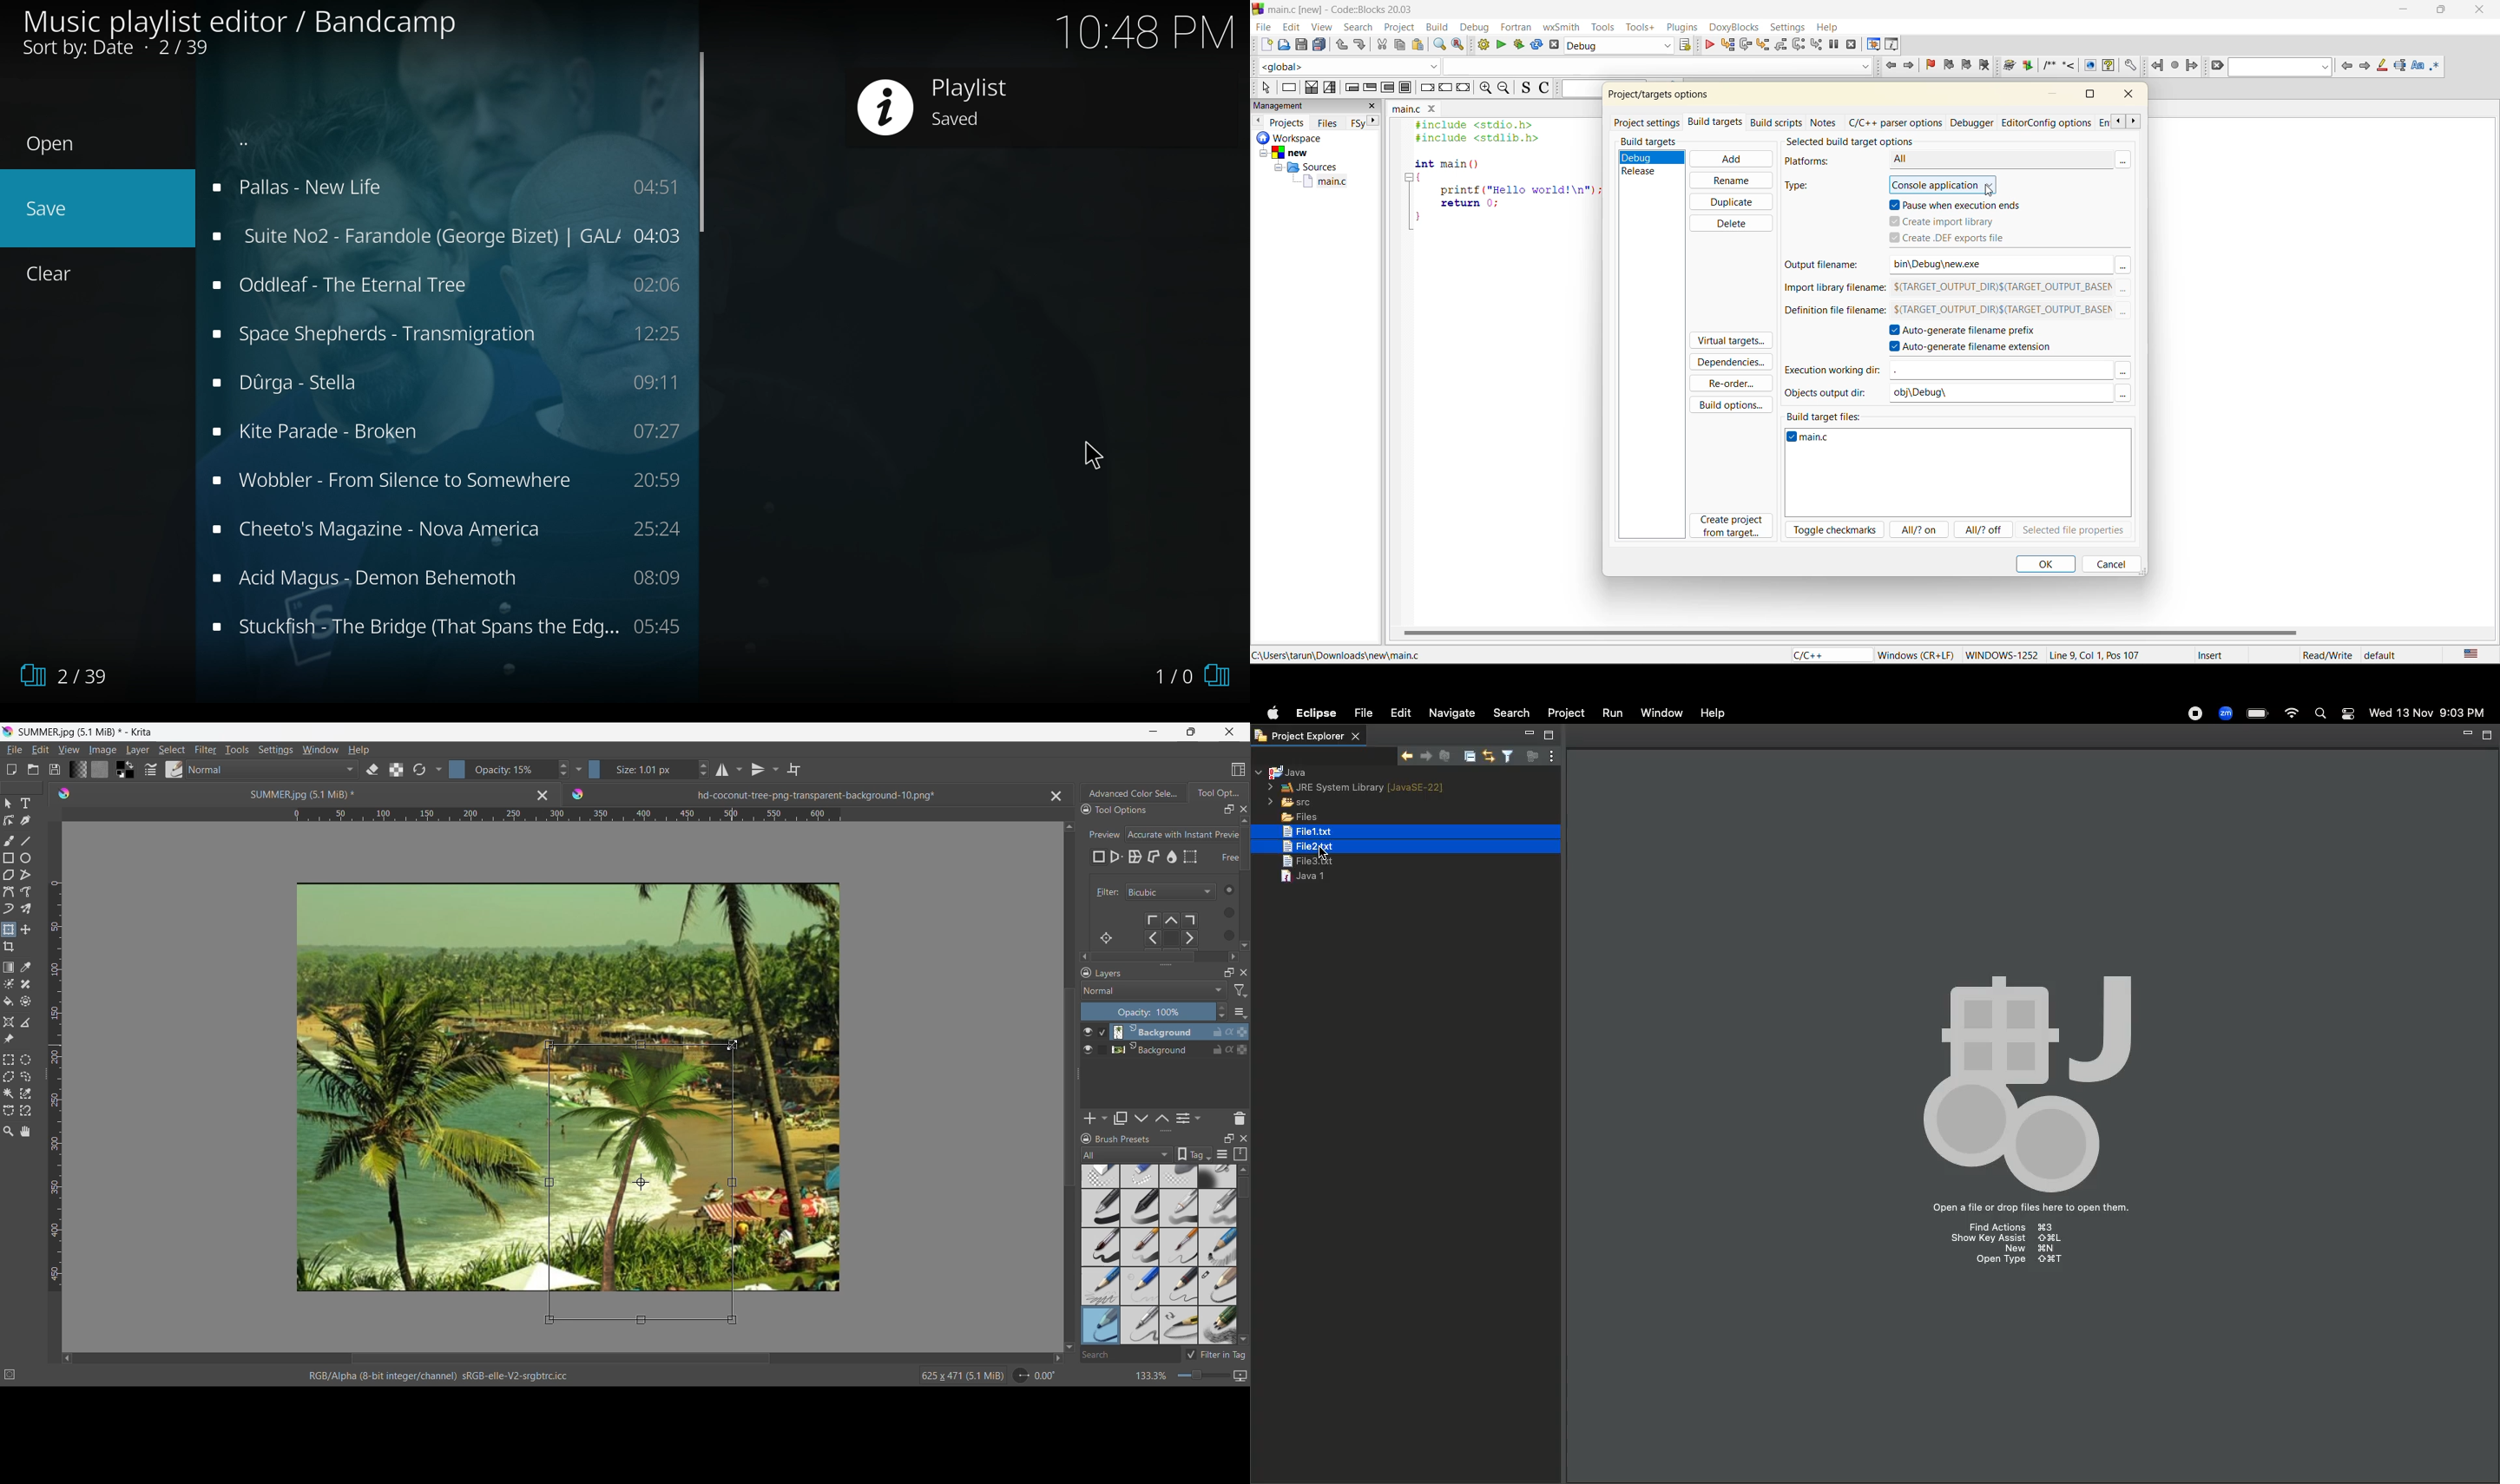  What do you see at coordinates (40, 749) in the screenshot?
I see `Edit` at bounding box center [40, 749].